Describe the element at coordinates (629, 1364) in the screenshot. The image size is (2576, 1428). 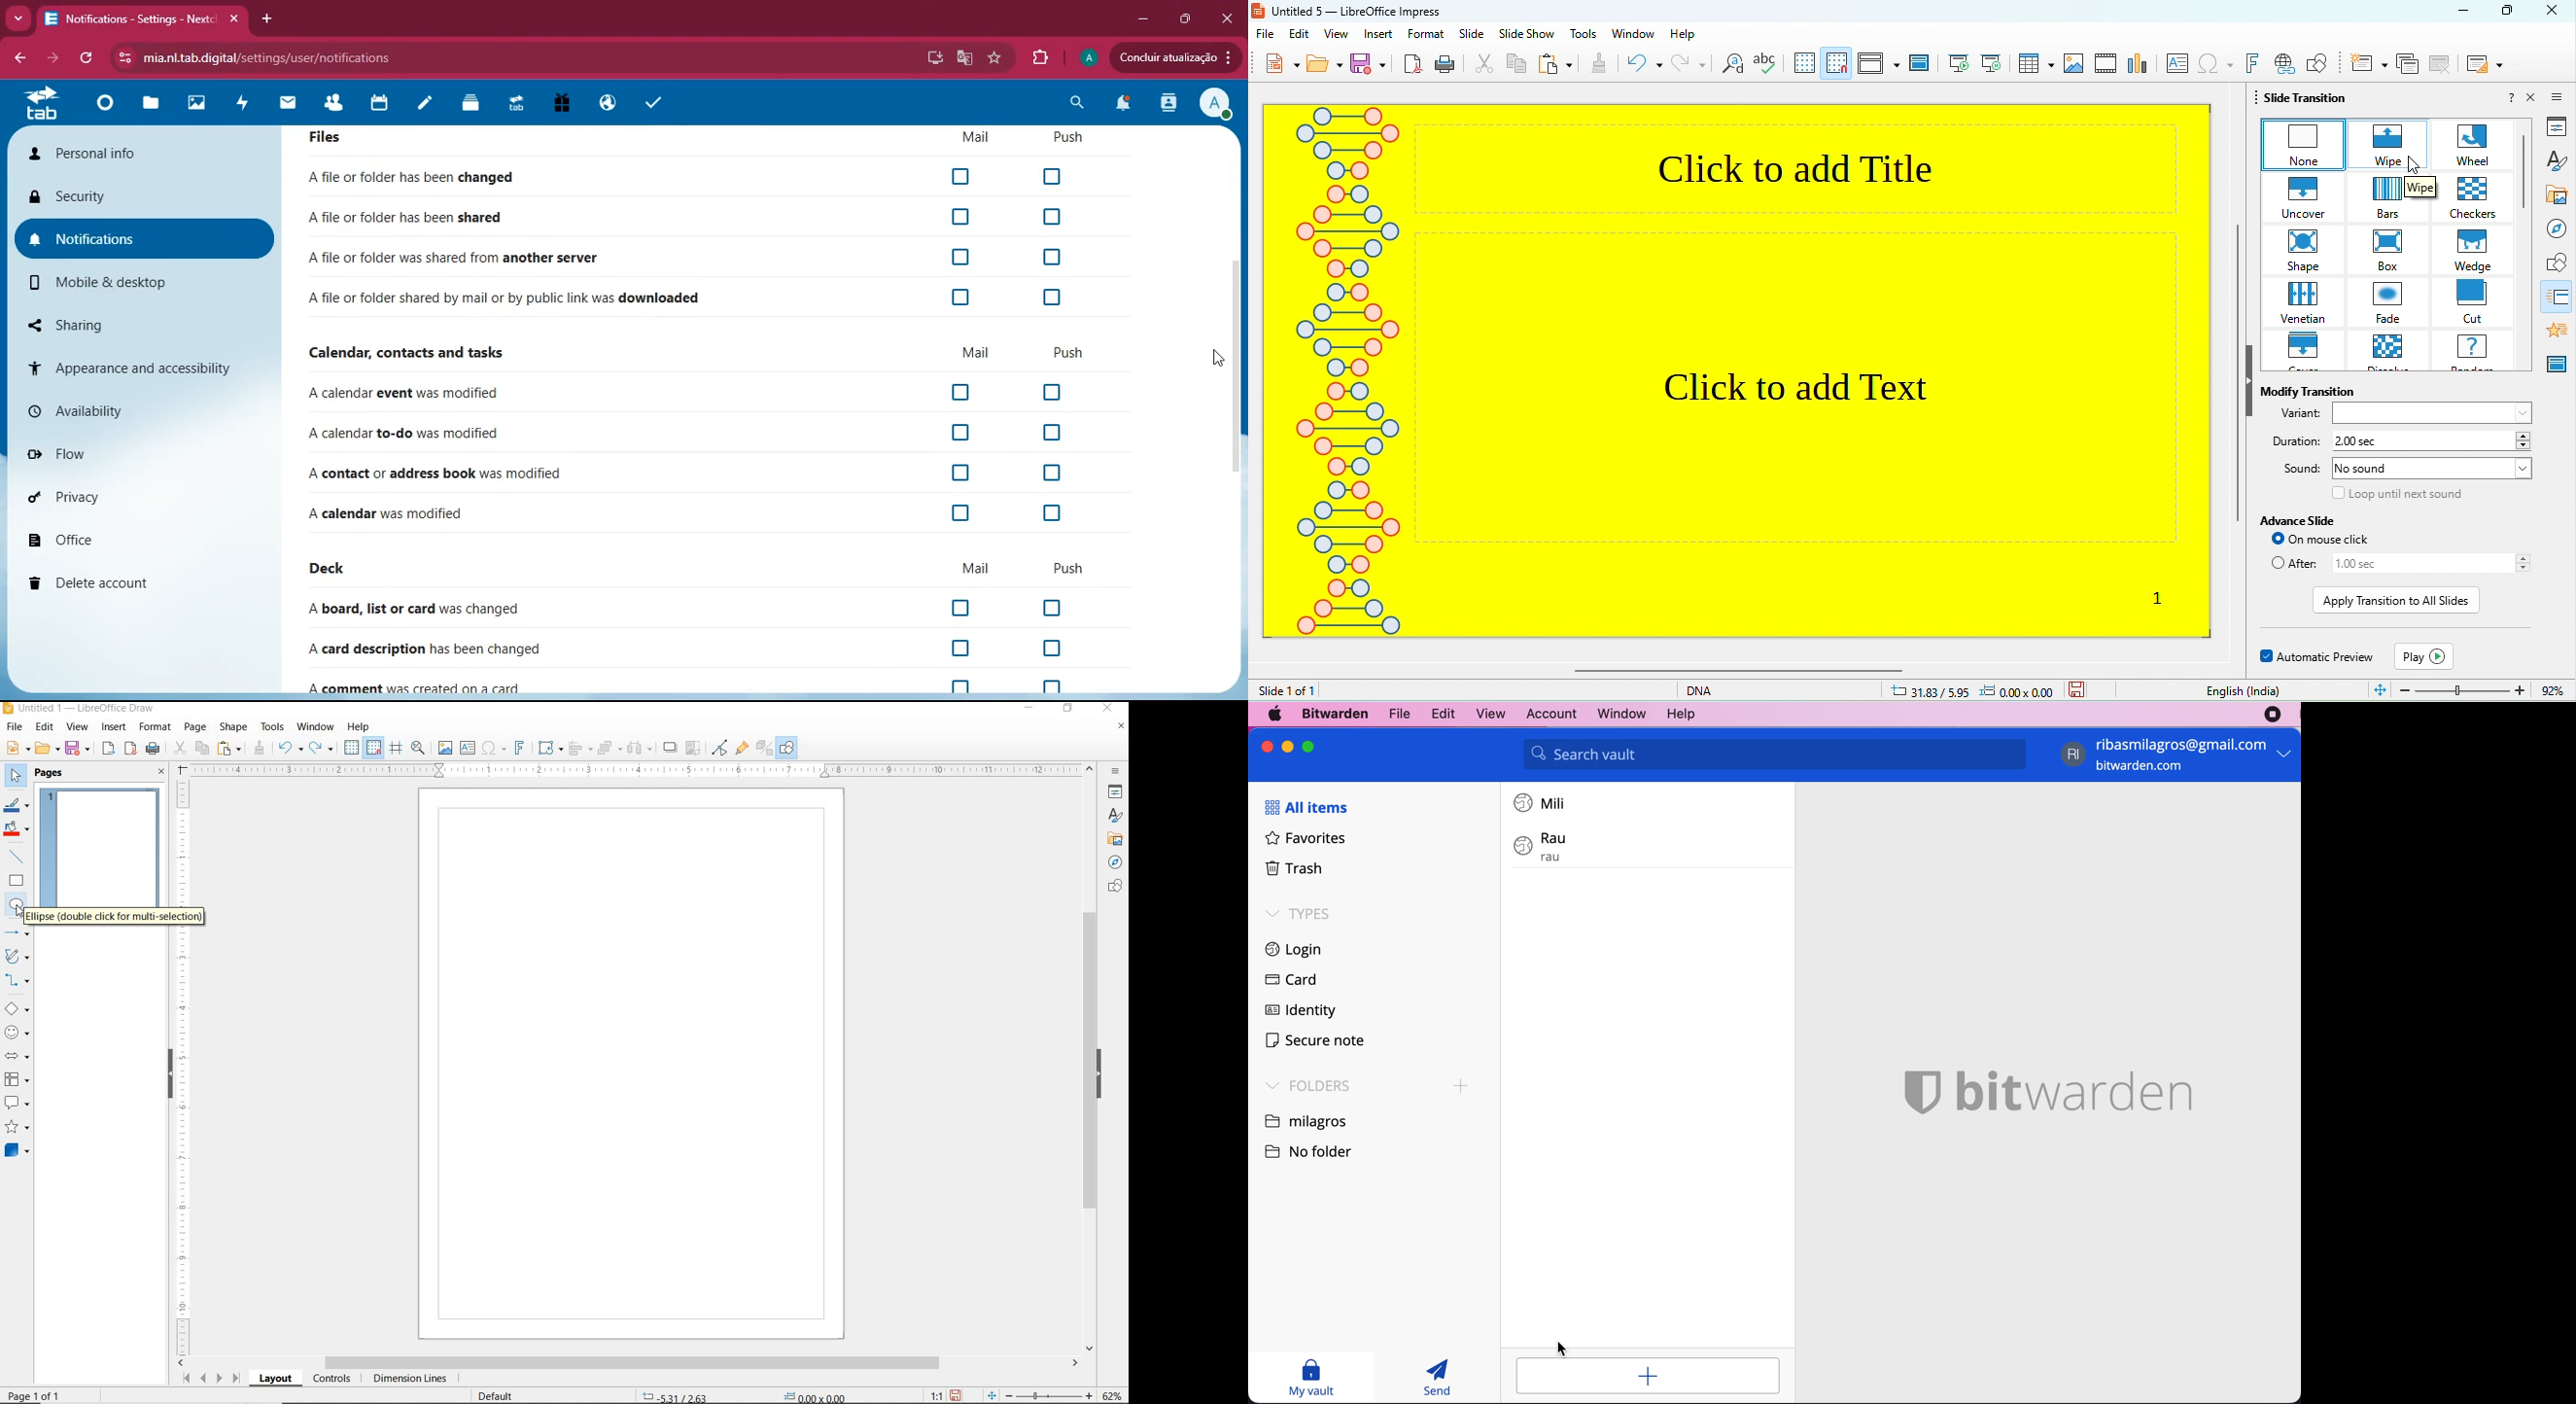
I see `SCROLLBAR` at that location.